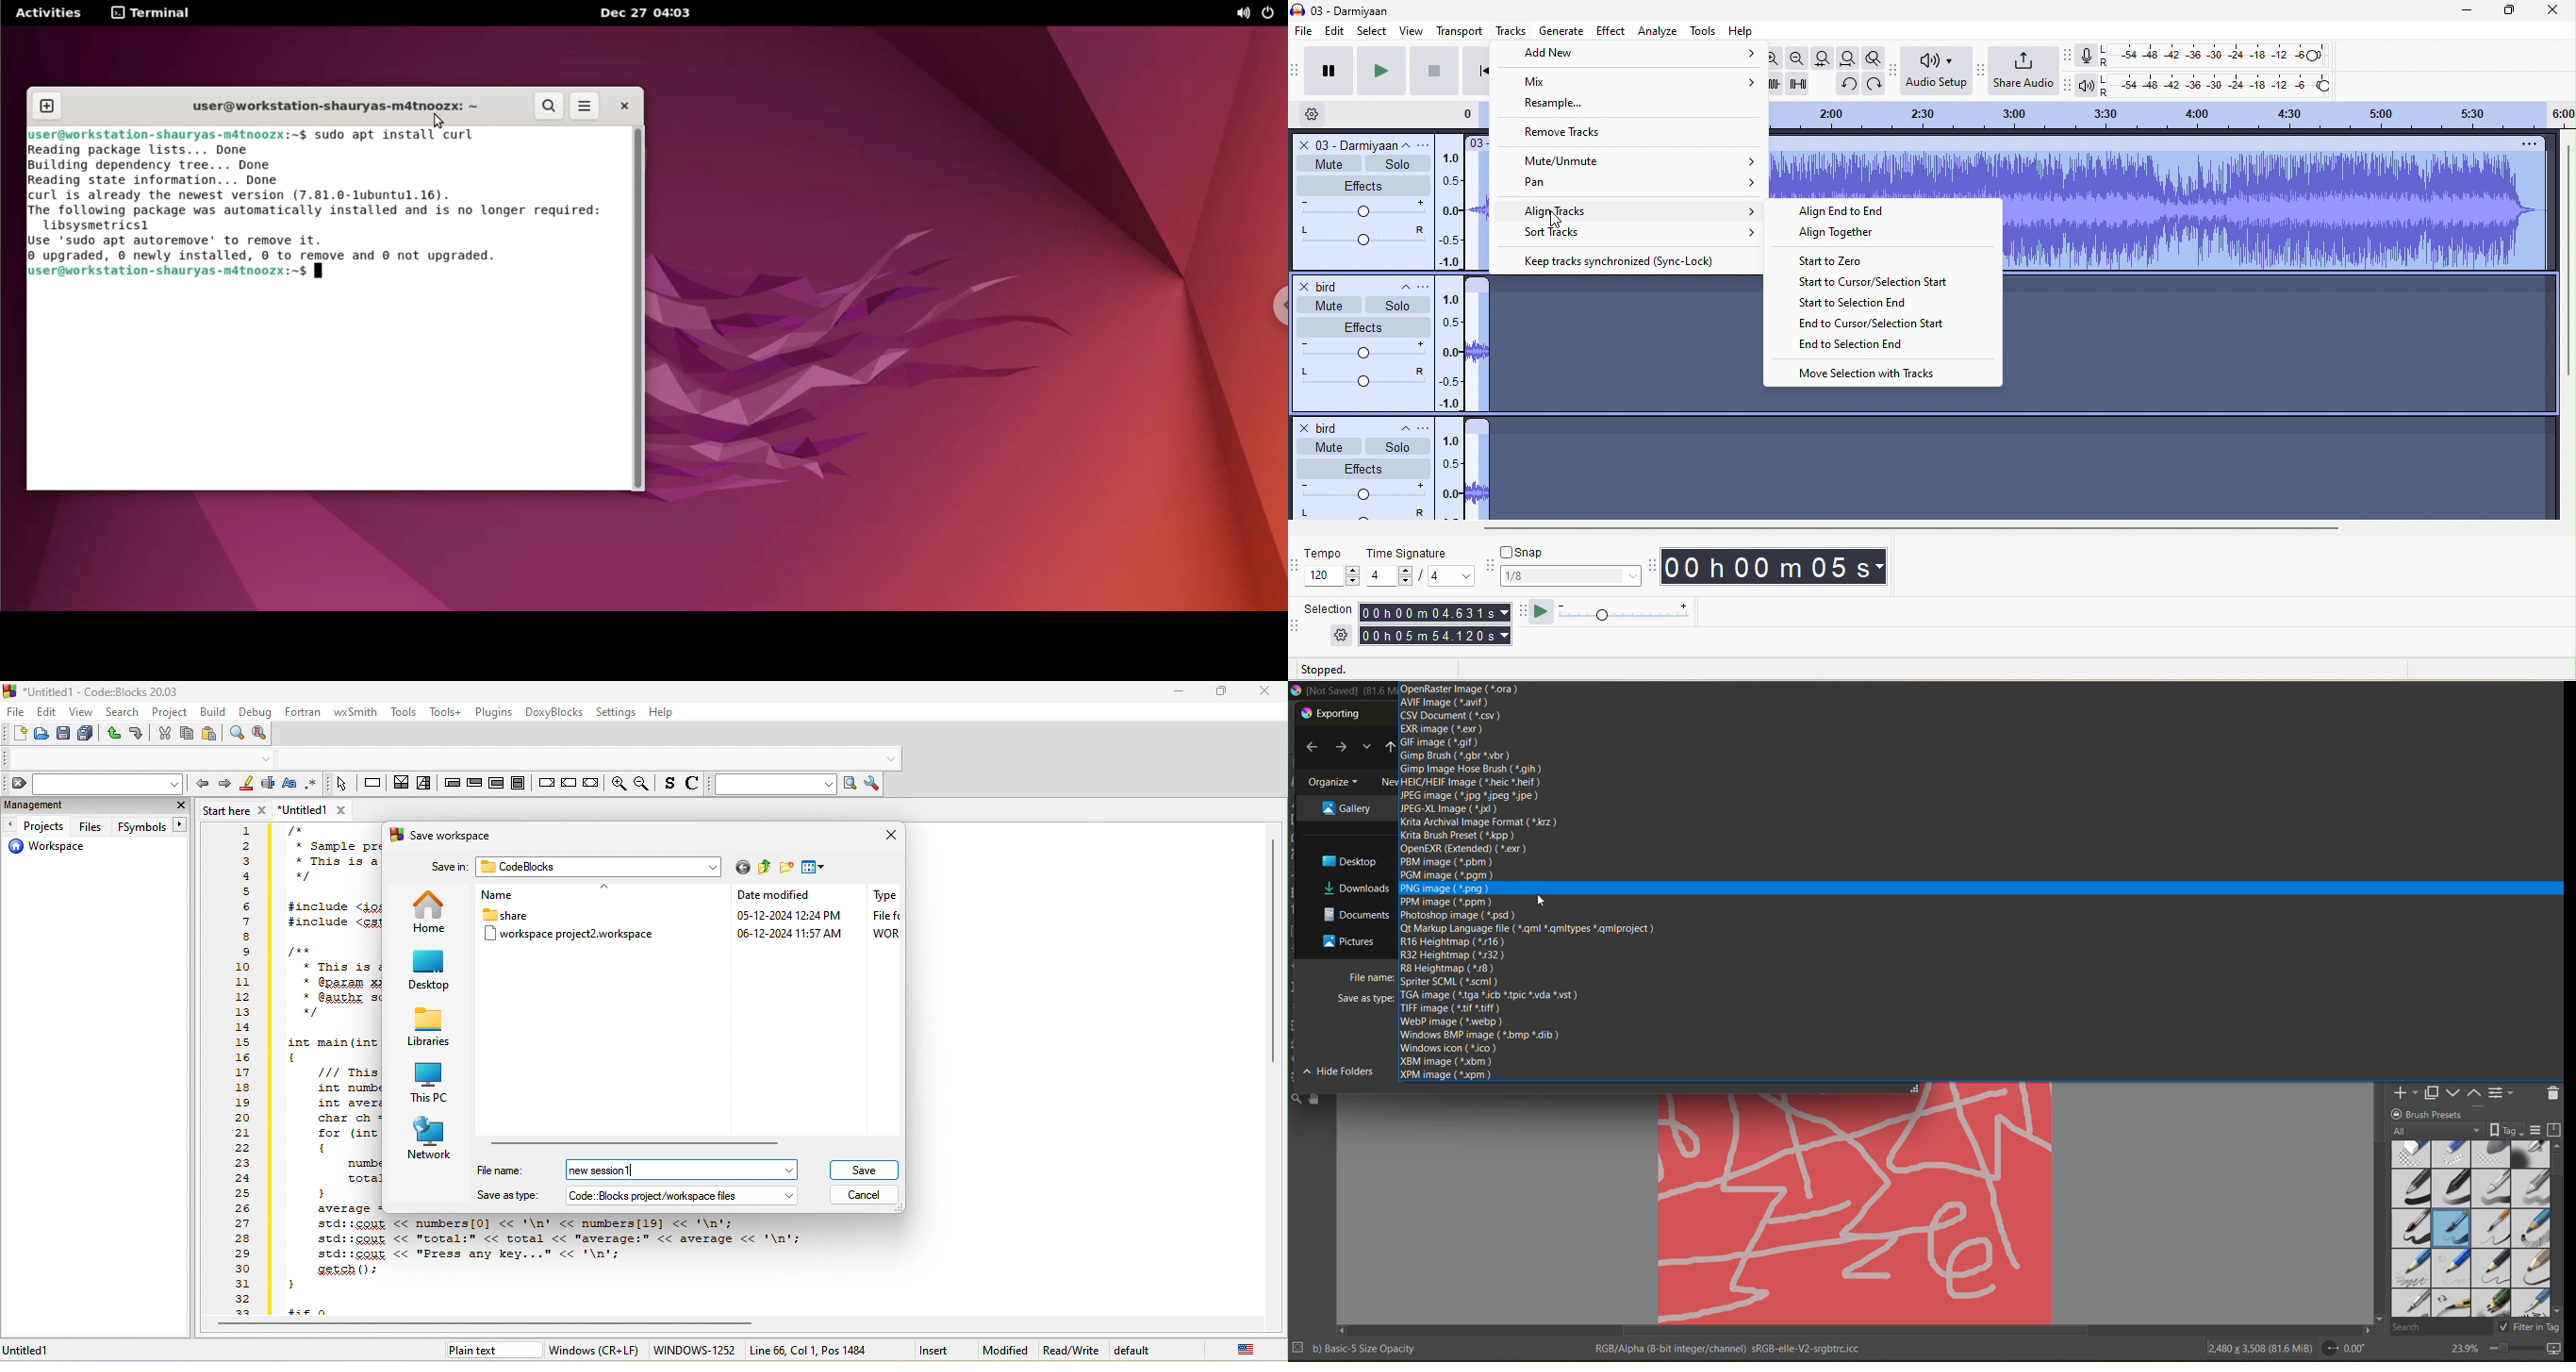  Describe the element at coordinates (1362, 377) in the screenshot. I see `pan:center` at that location.